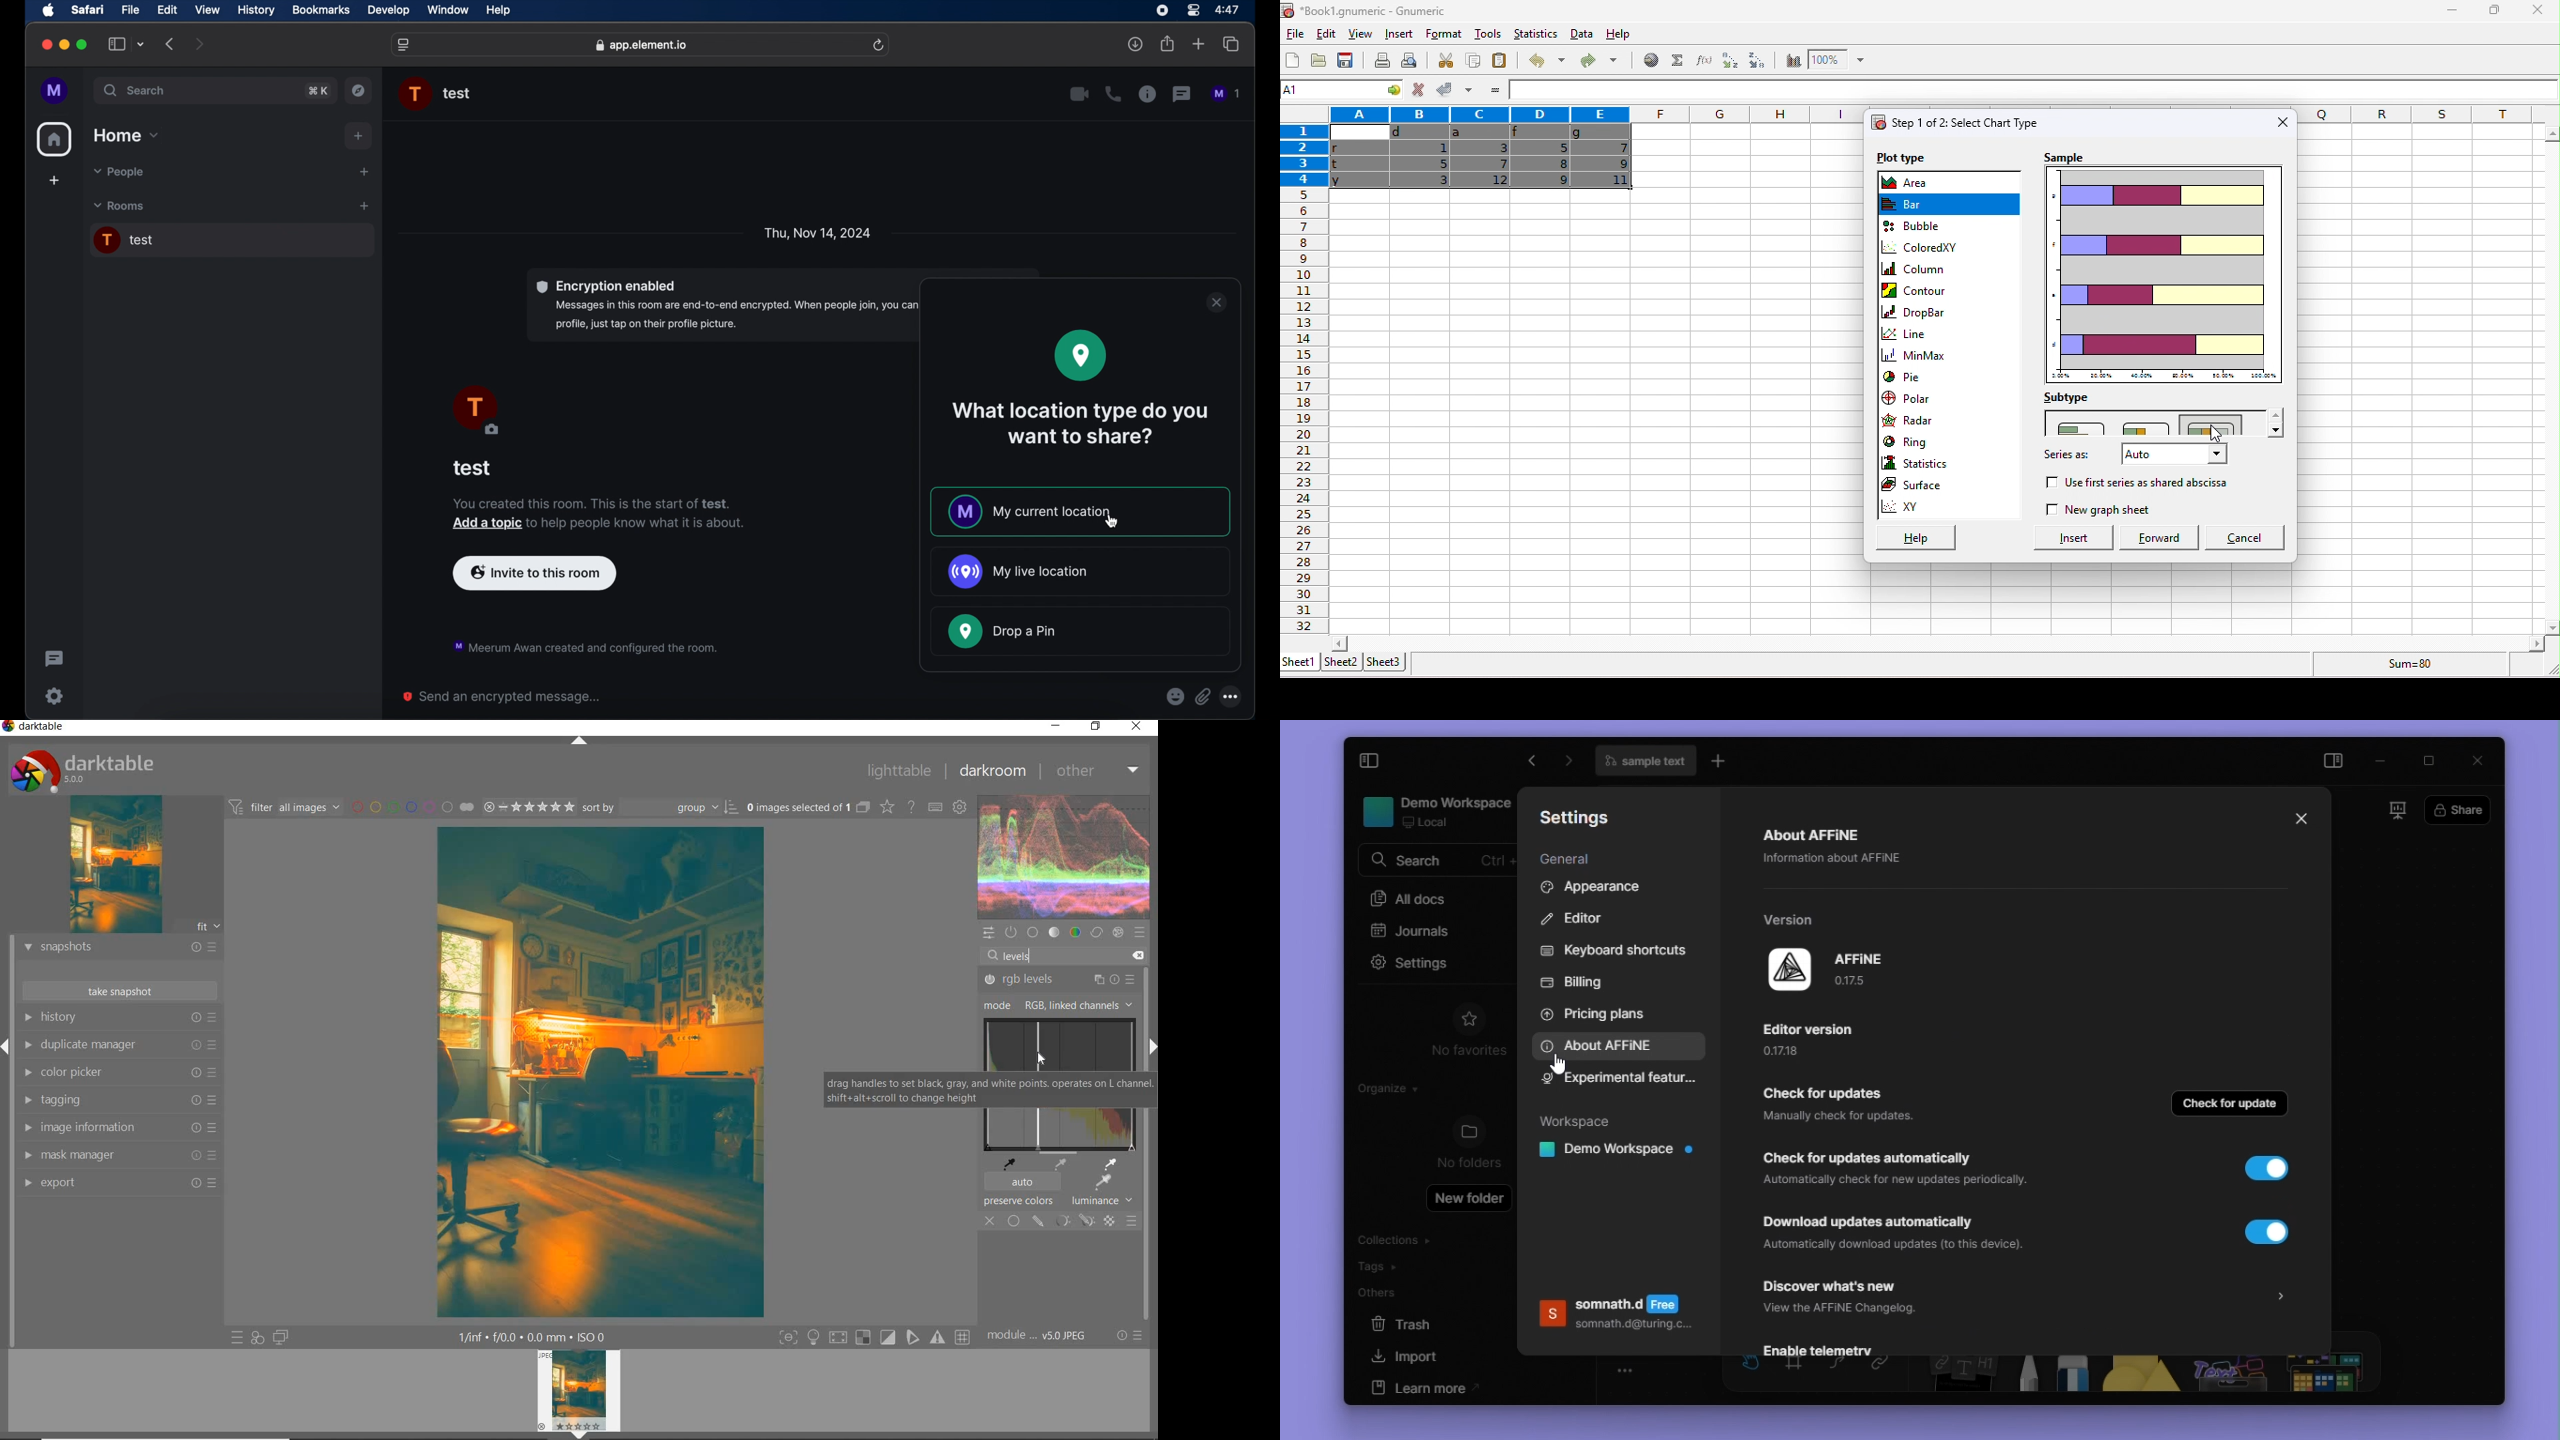 This screenshot has height=1456, width=2576. I want to click on base, so click(1033, 932).